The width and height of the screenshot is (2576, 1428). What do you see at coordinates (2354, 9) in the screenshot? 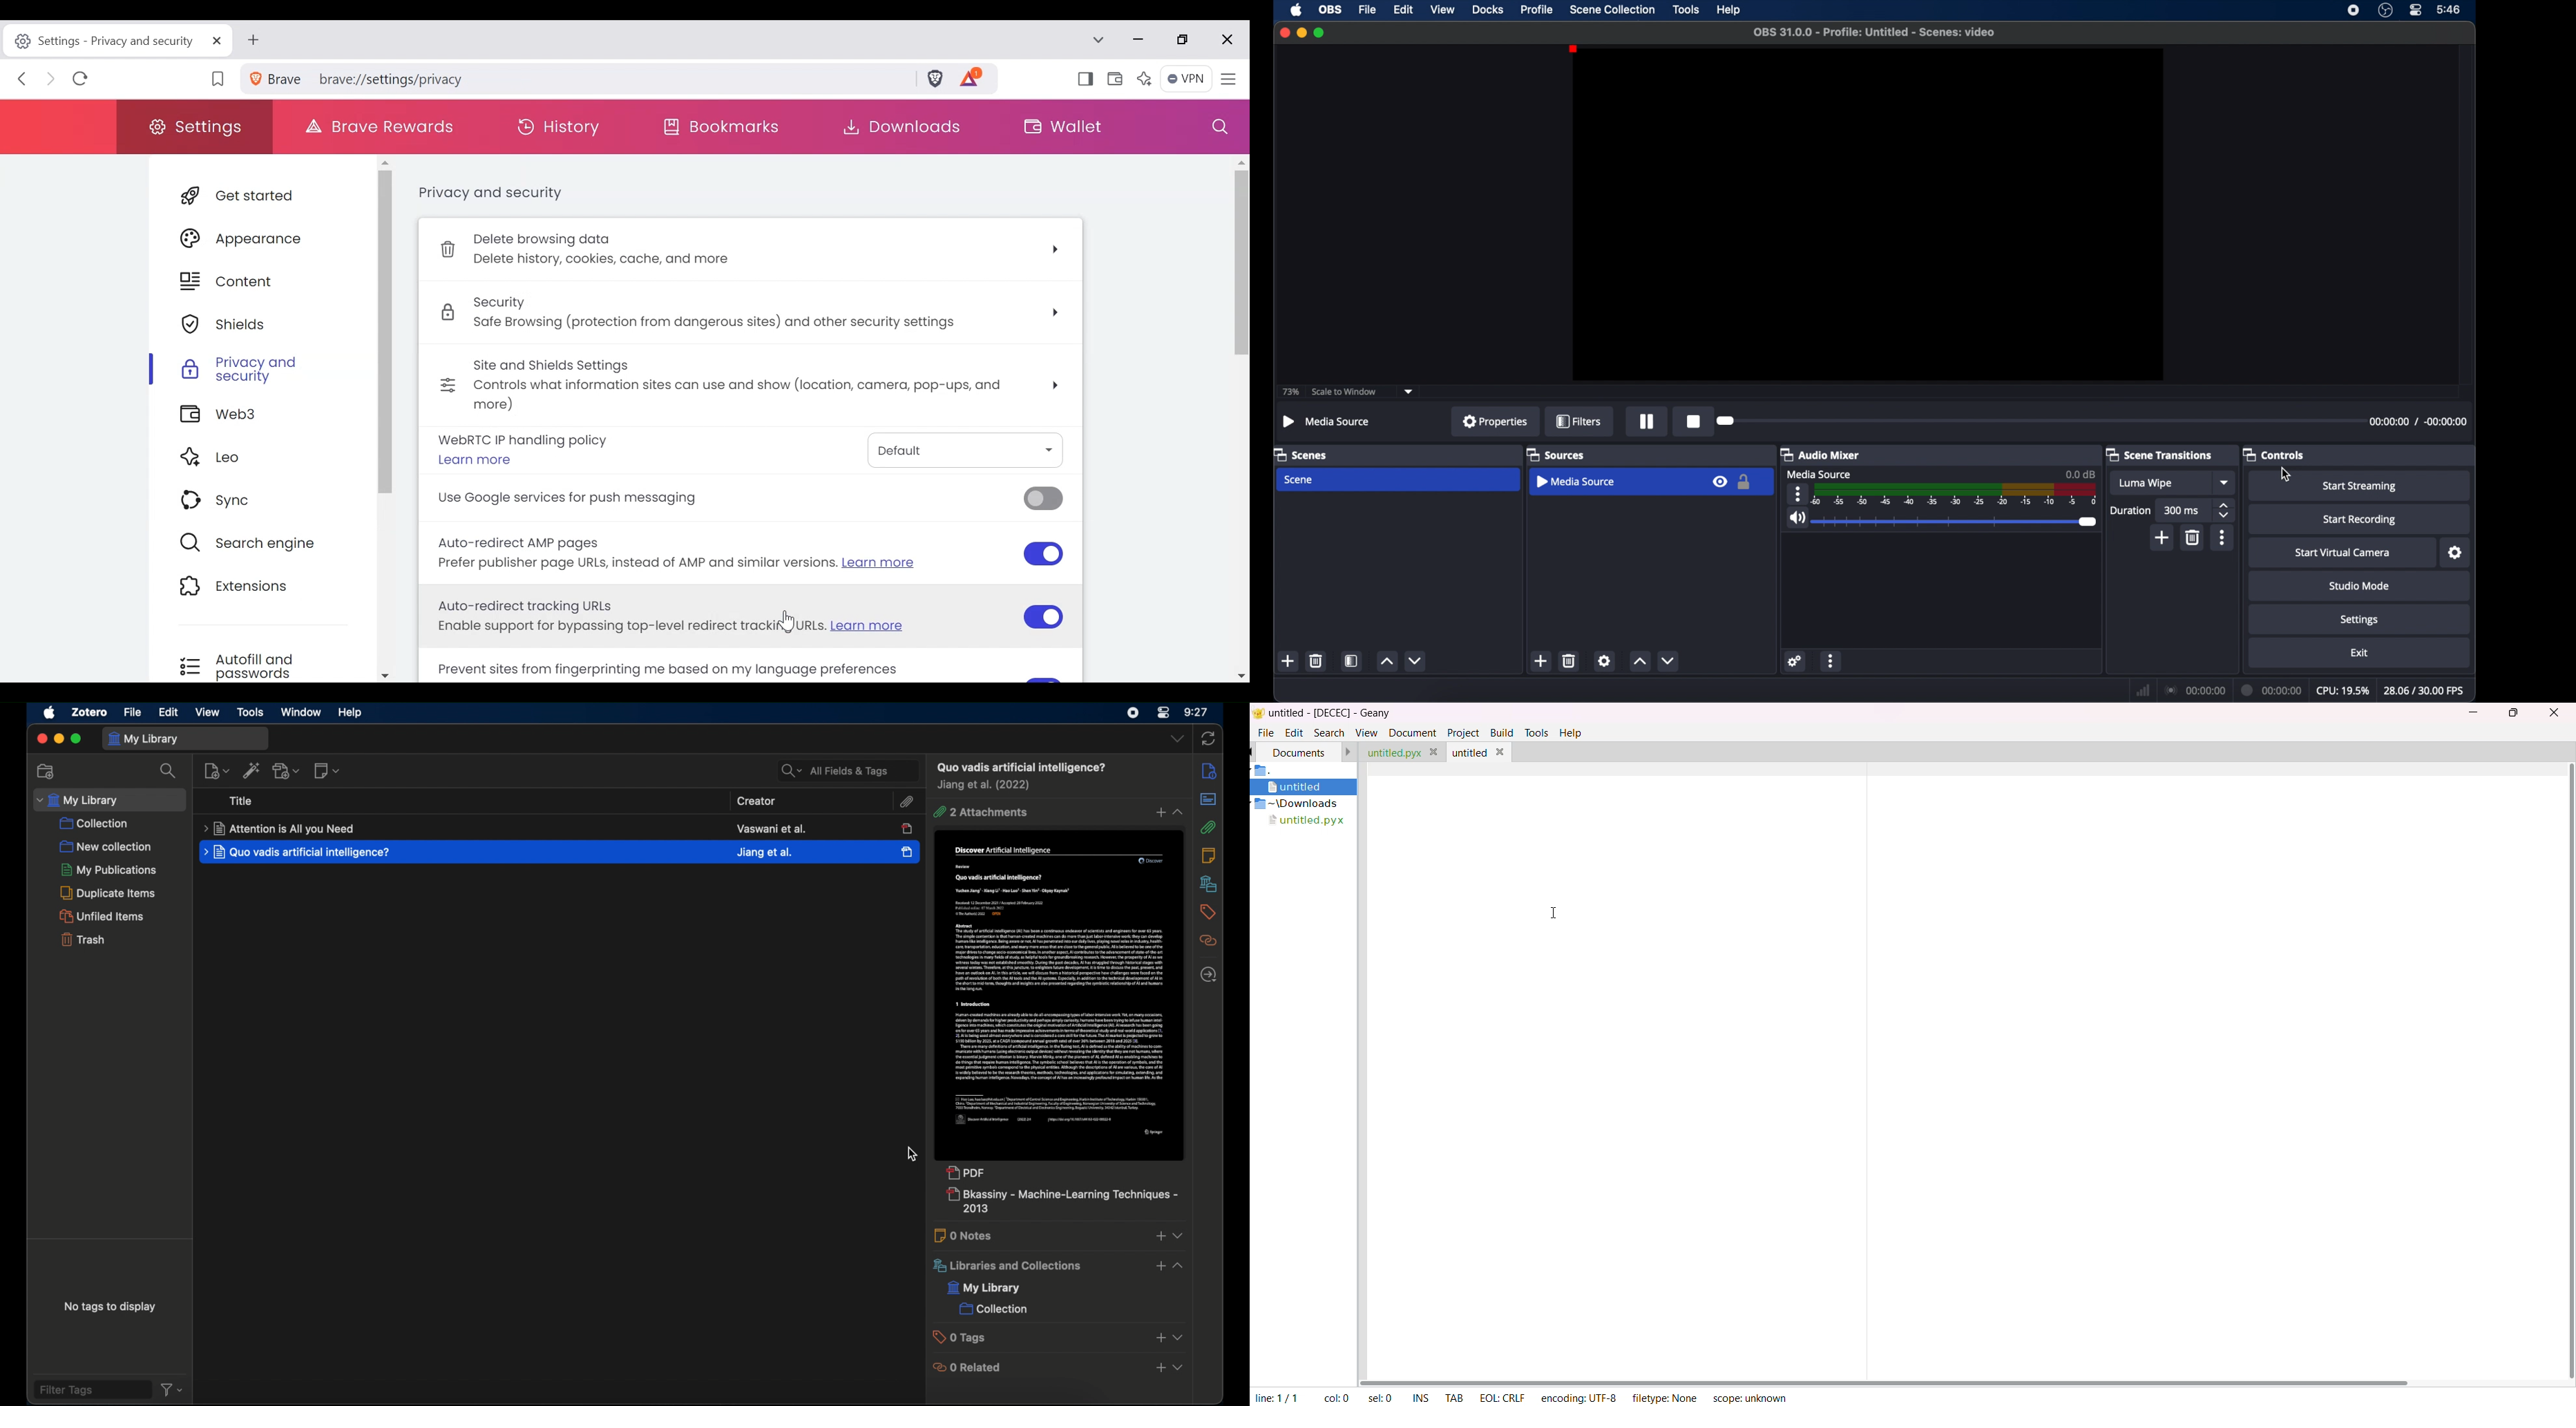
I see `screen recorder icon` at bounding box center [2354, 9].